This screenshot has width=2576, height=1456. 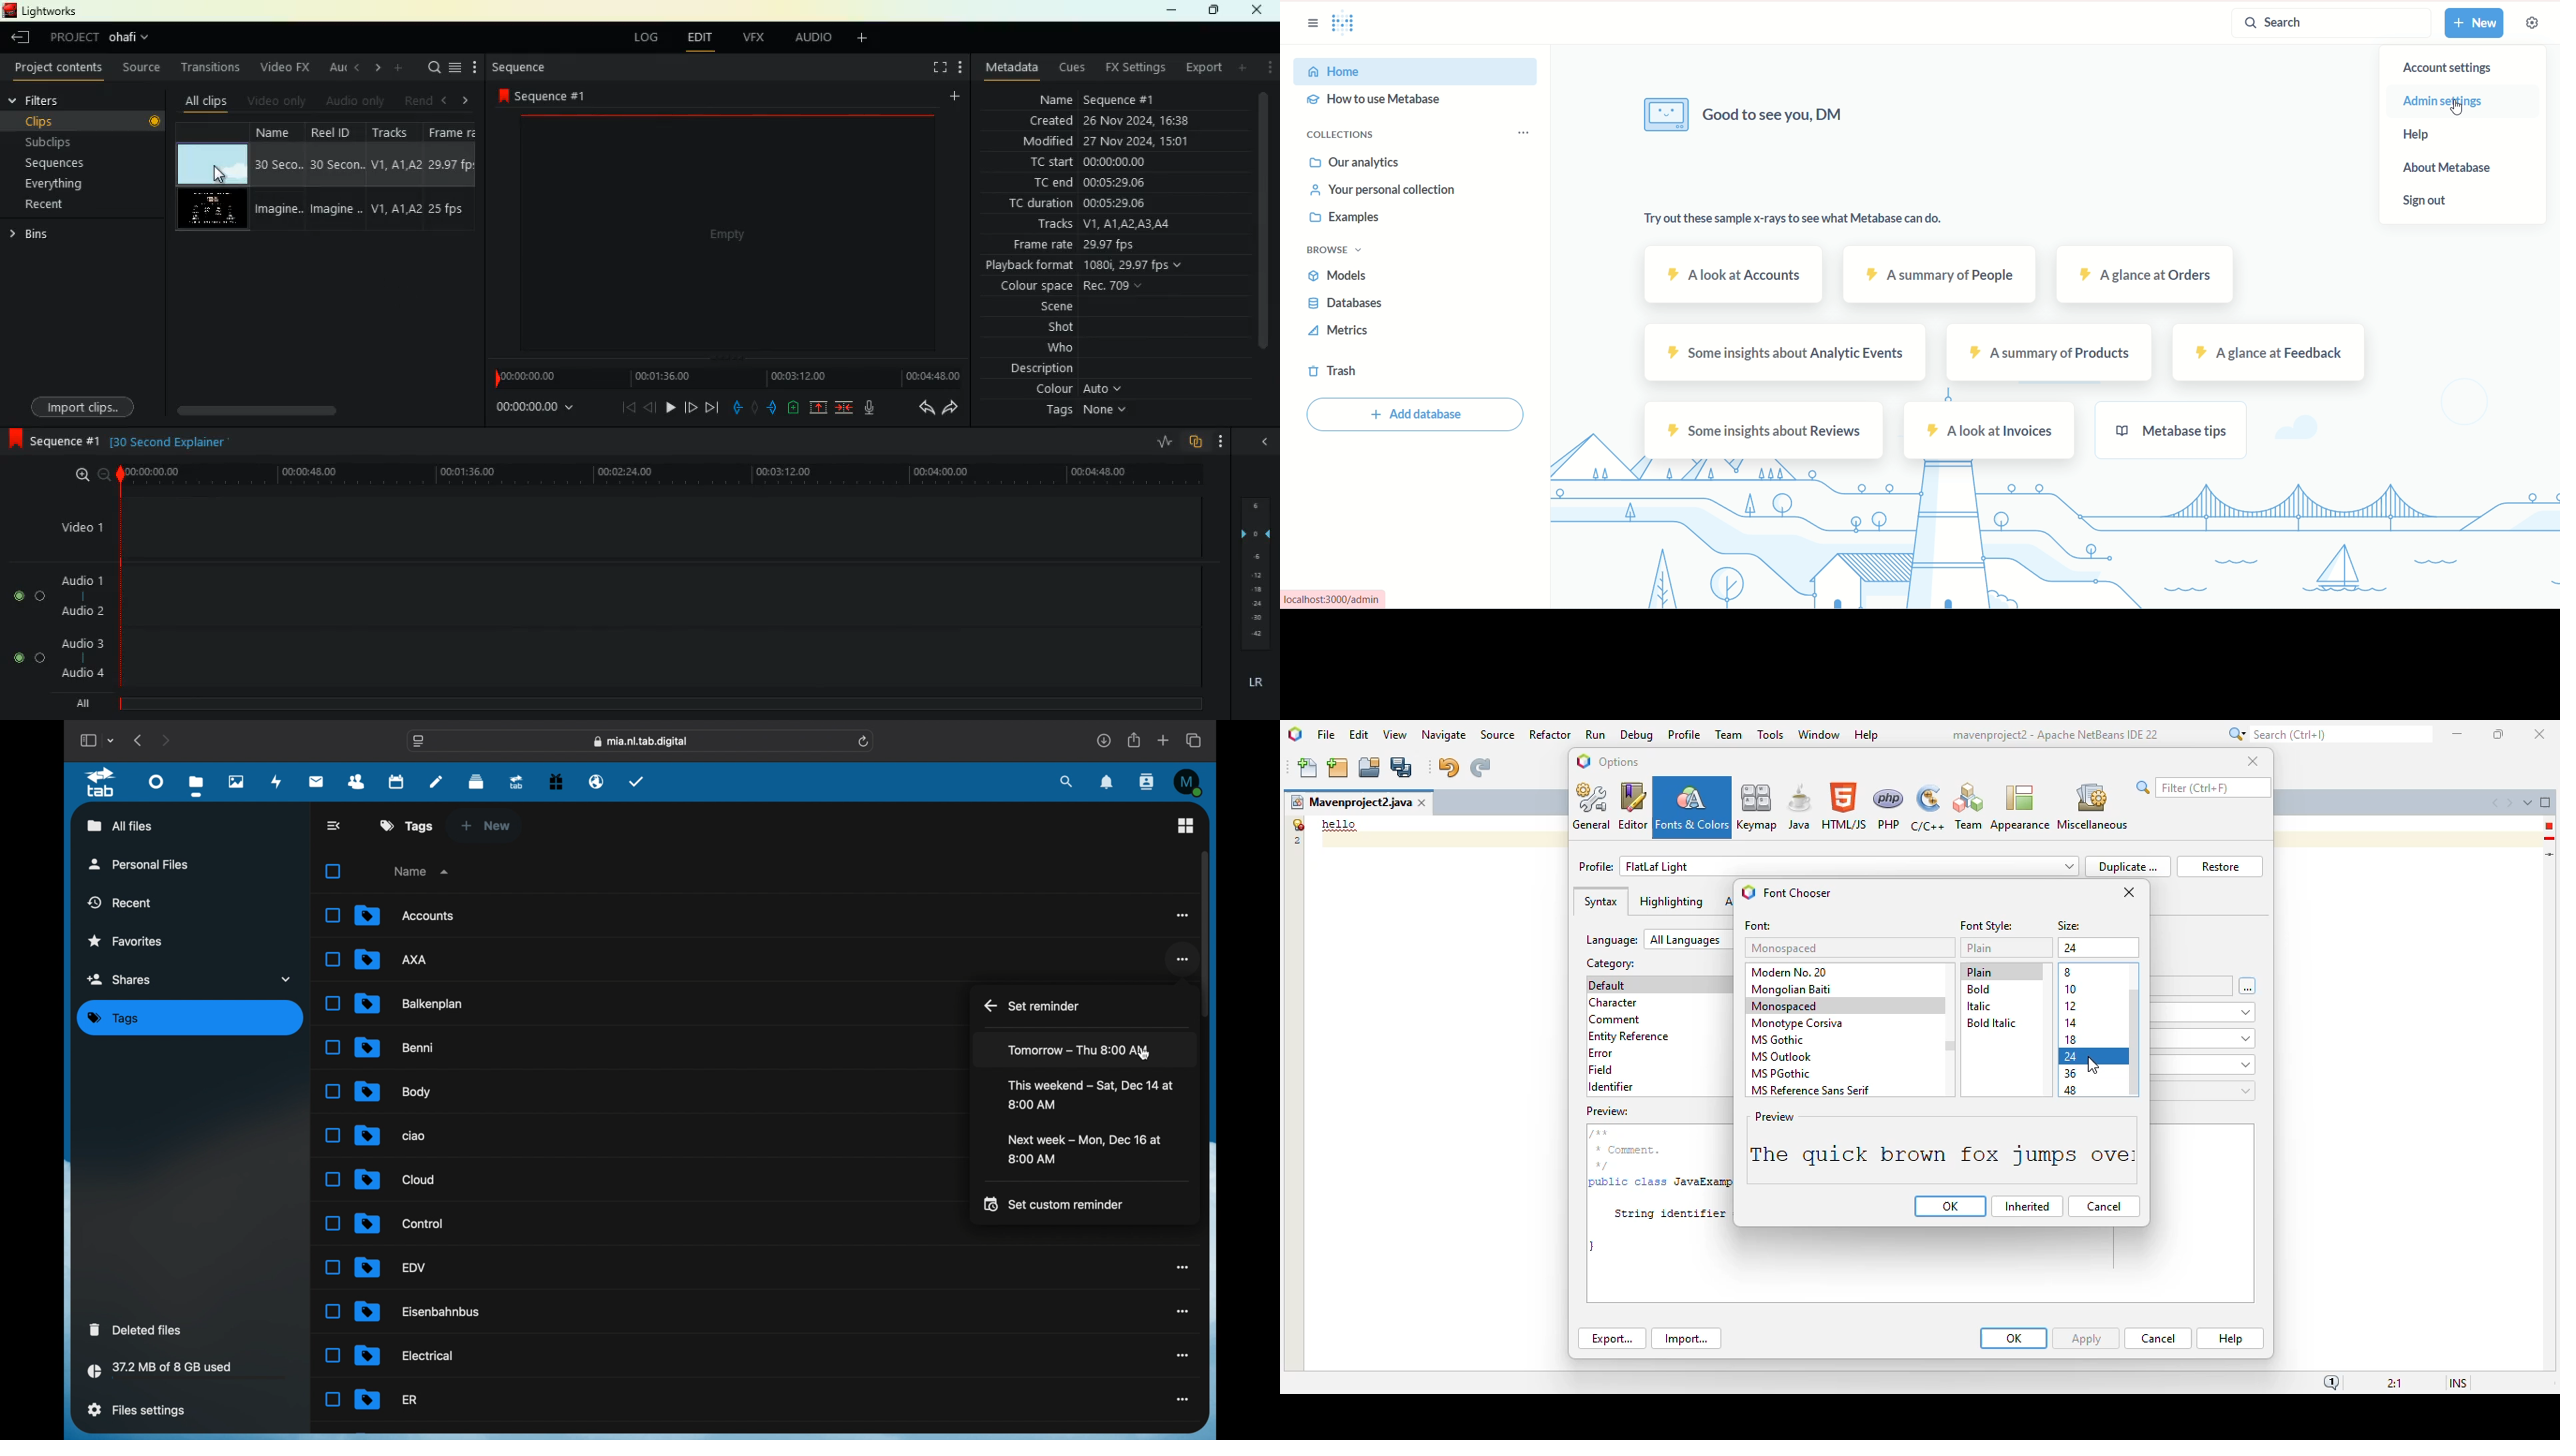 I want to click on Record, so click(x=156, y=121).